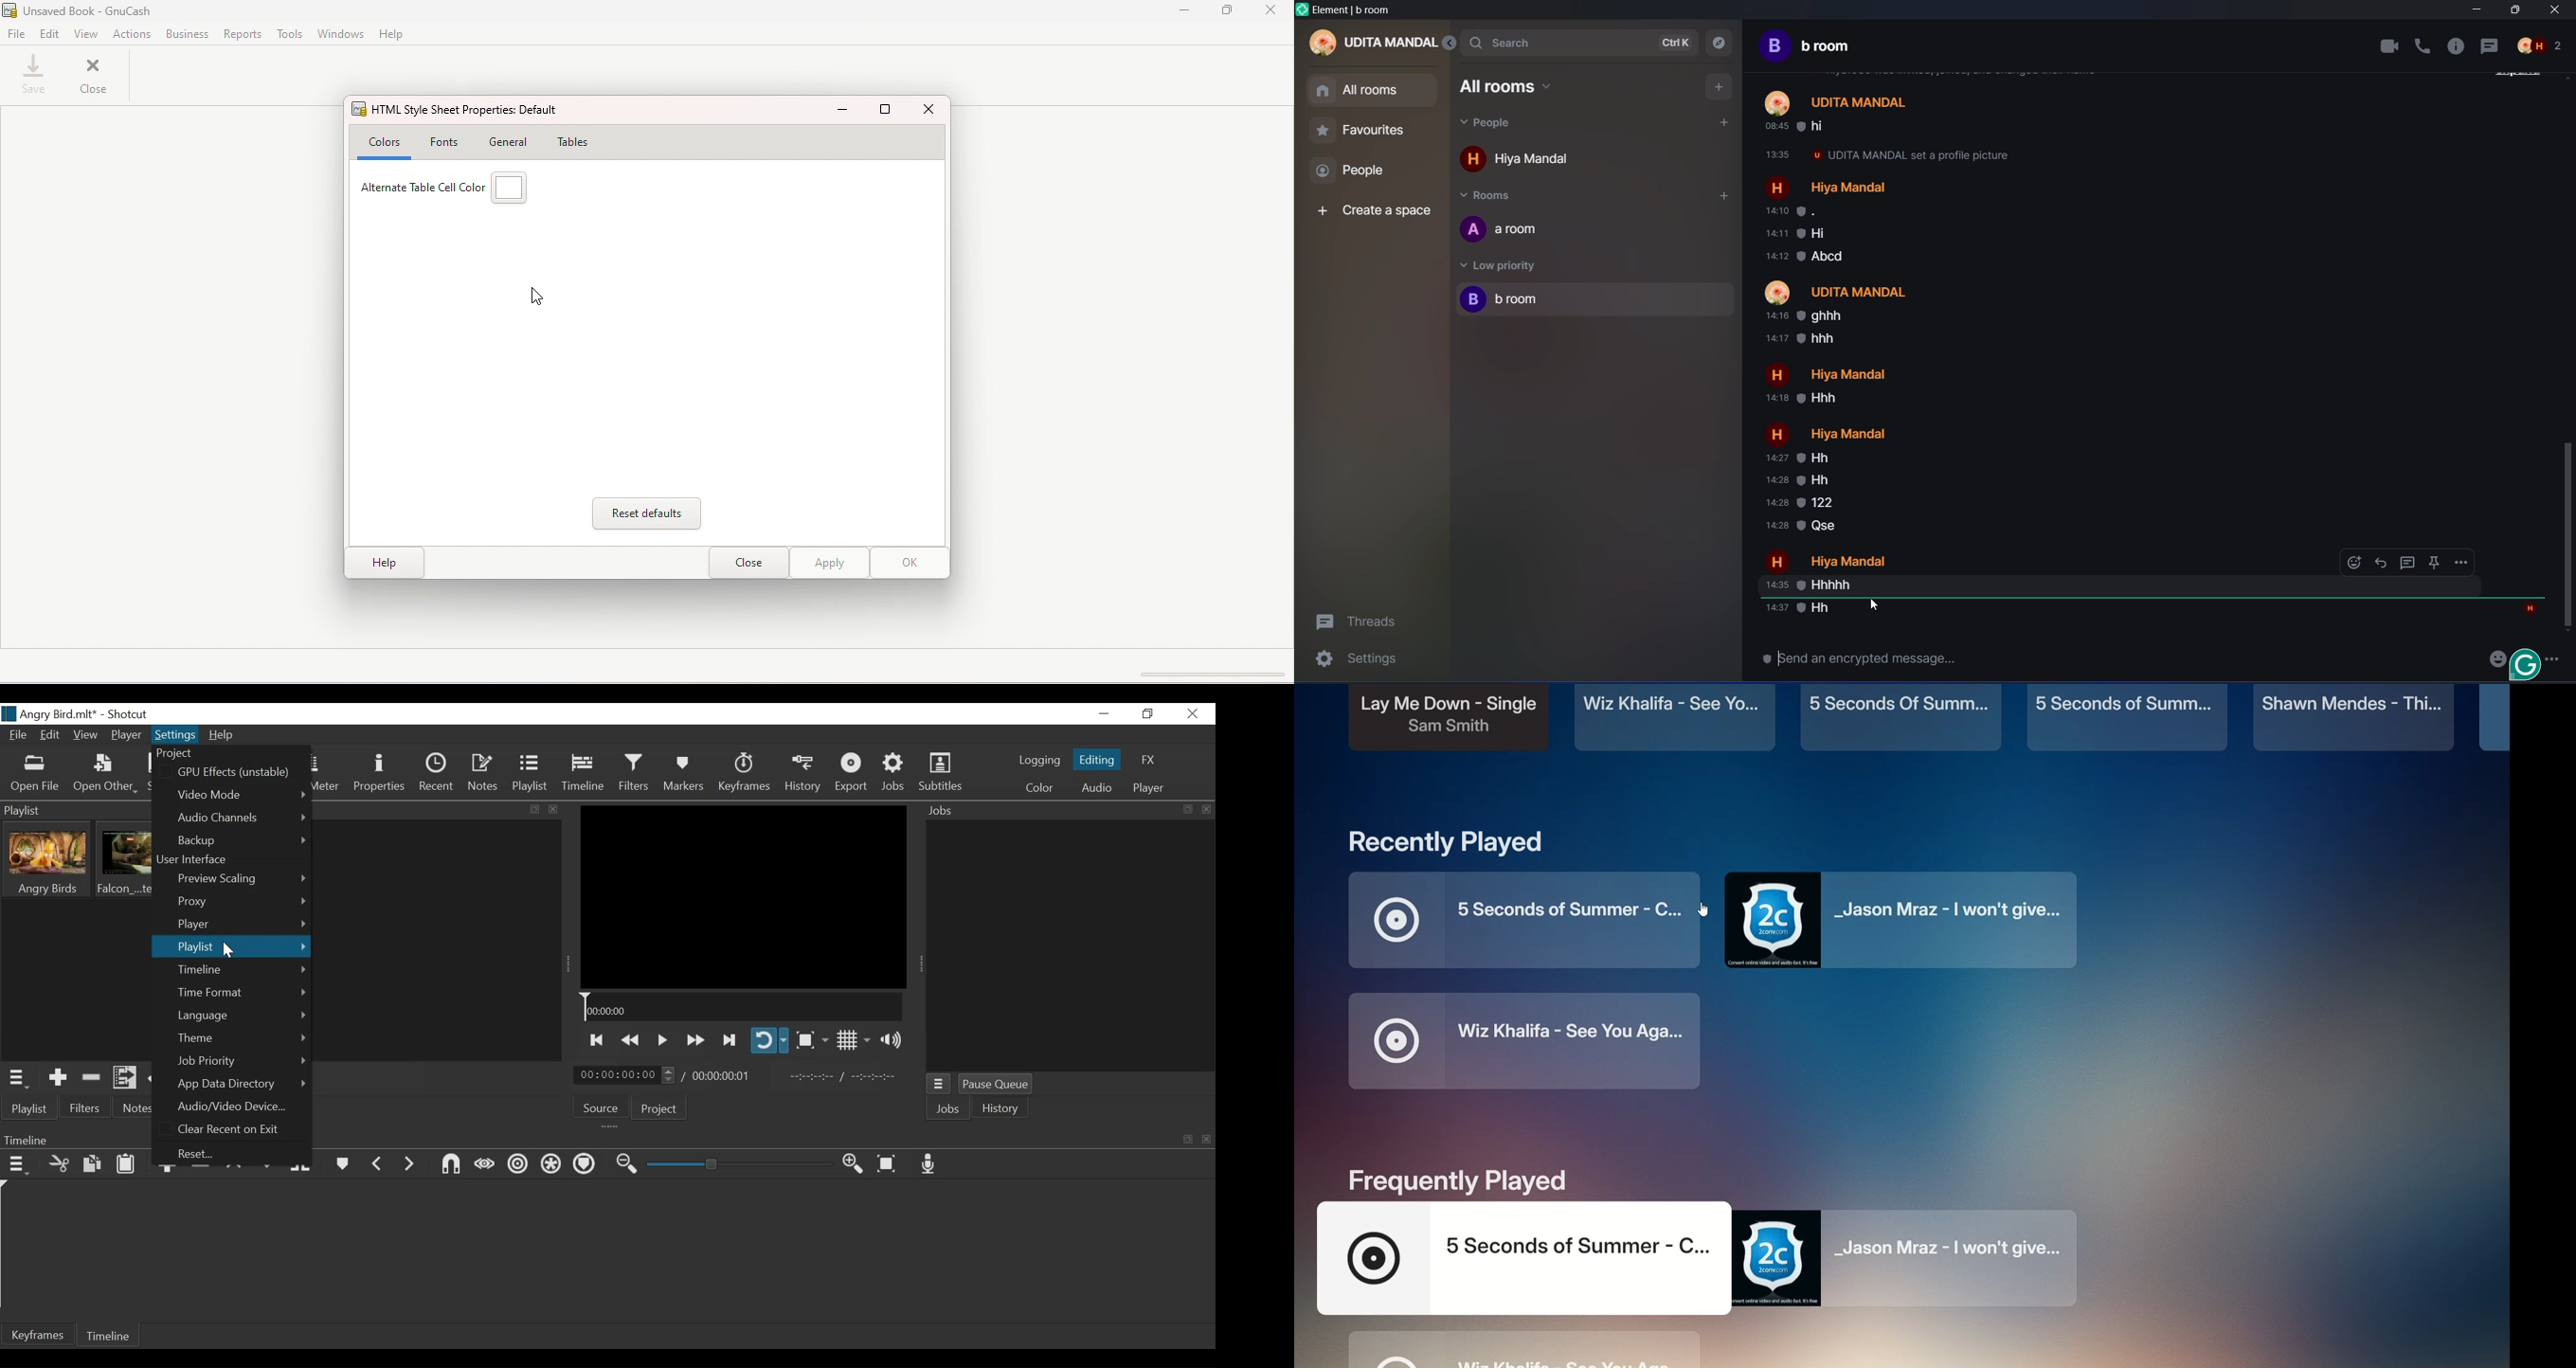  Describe the element at coordinates (108, 1334) in the screenshot. I see `Timeline` at that location.